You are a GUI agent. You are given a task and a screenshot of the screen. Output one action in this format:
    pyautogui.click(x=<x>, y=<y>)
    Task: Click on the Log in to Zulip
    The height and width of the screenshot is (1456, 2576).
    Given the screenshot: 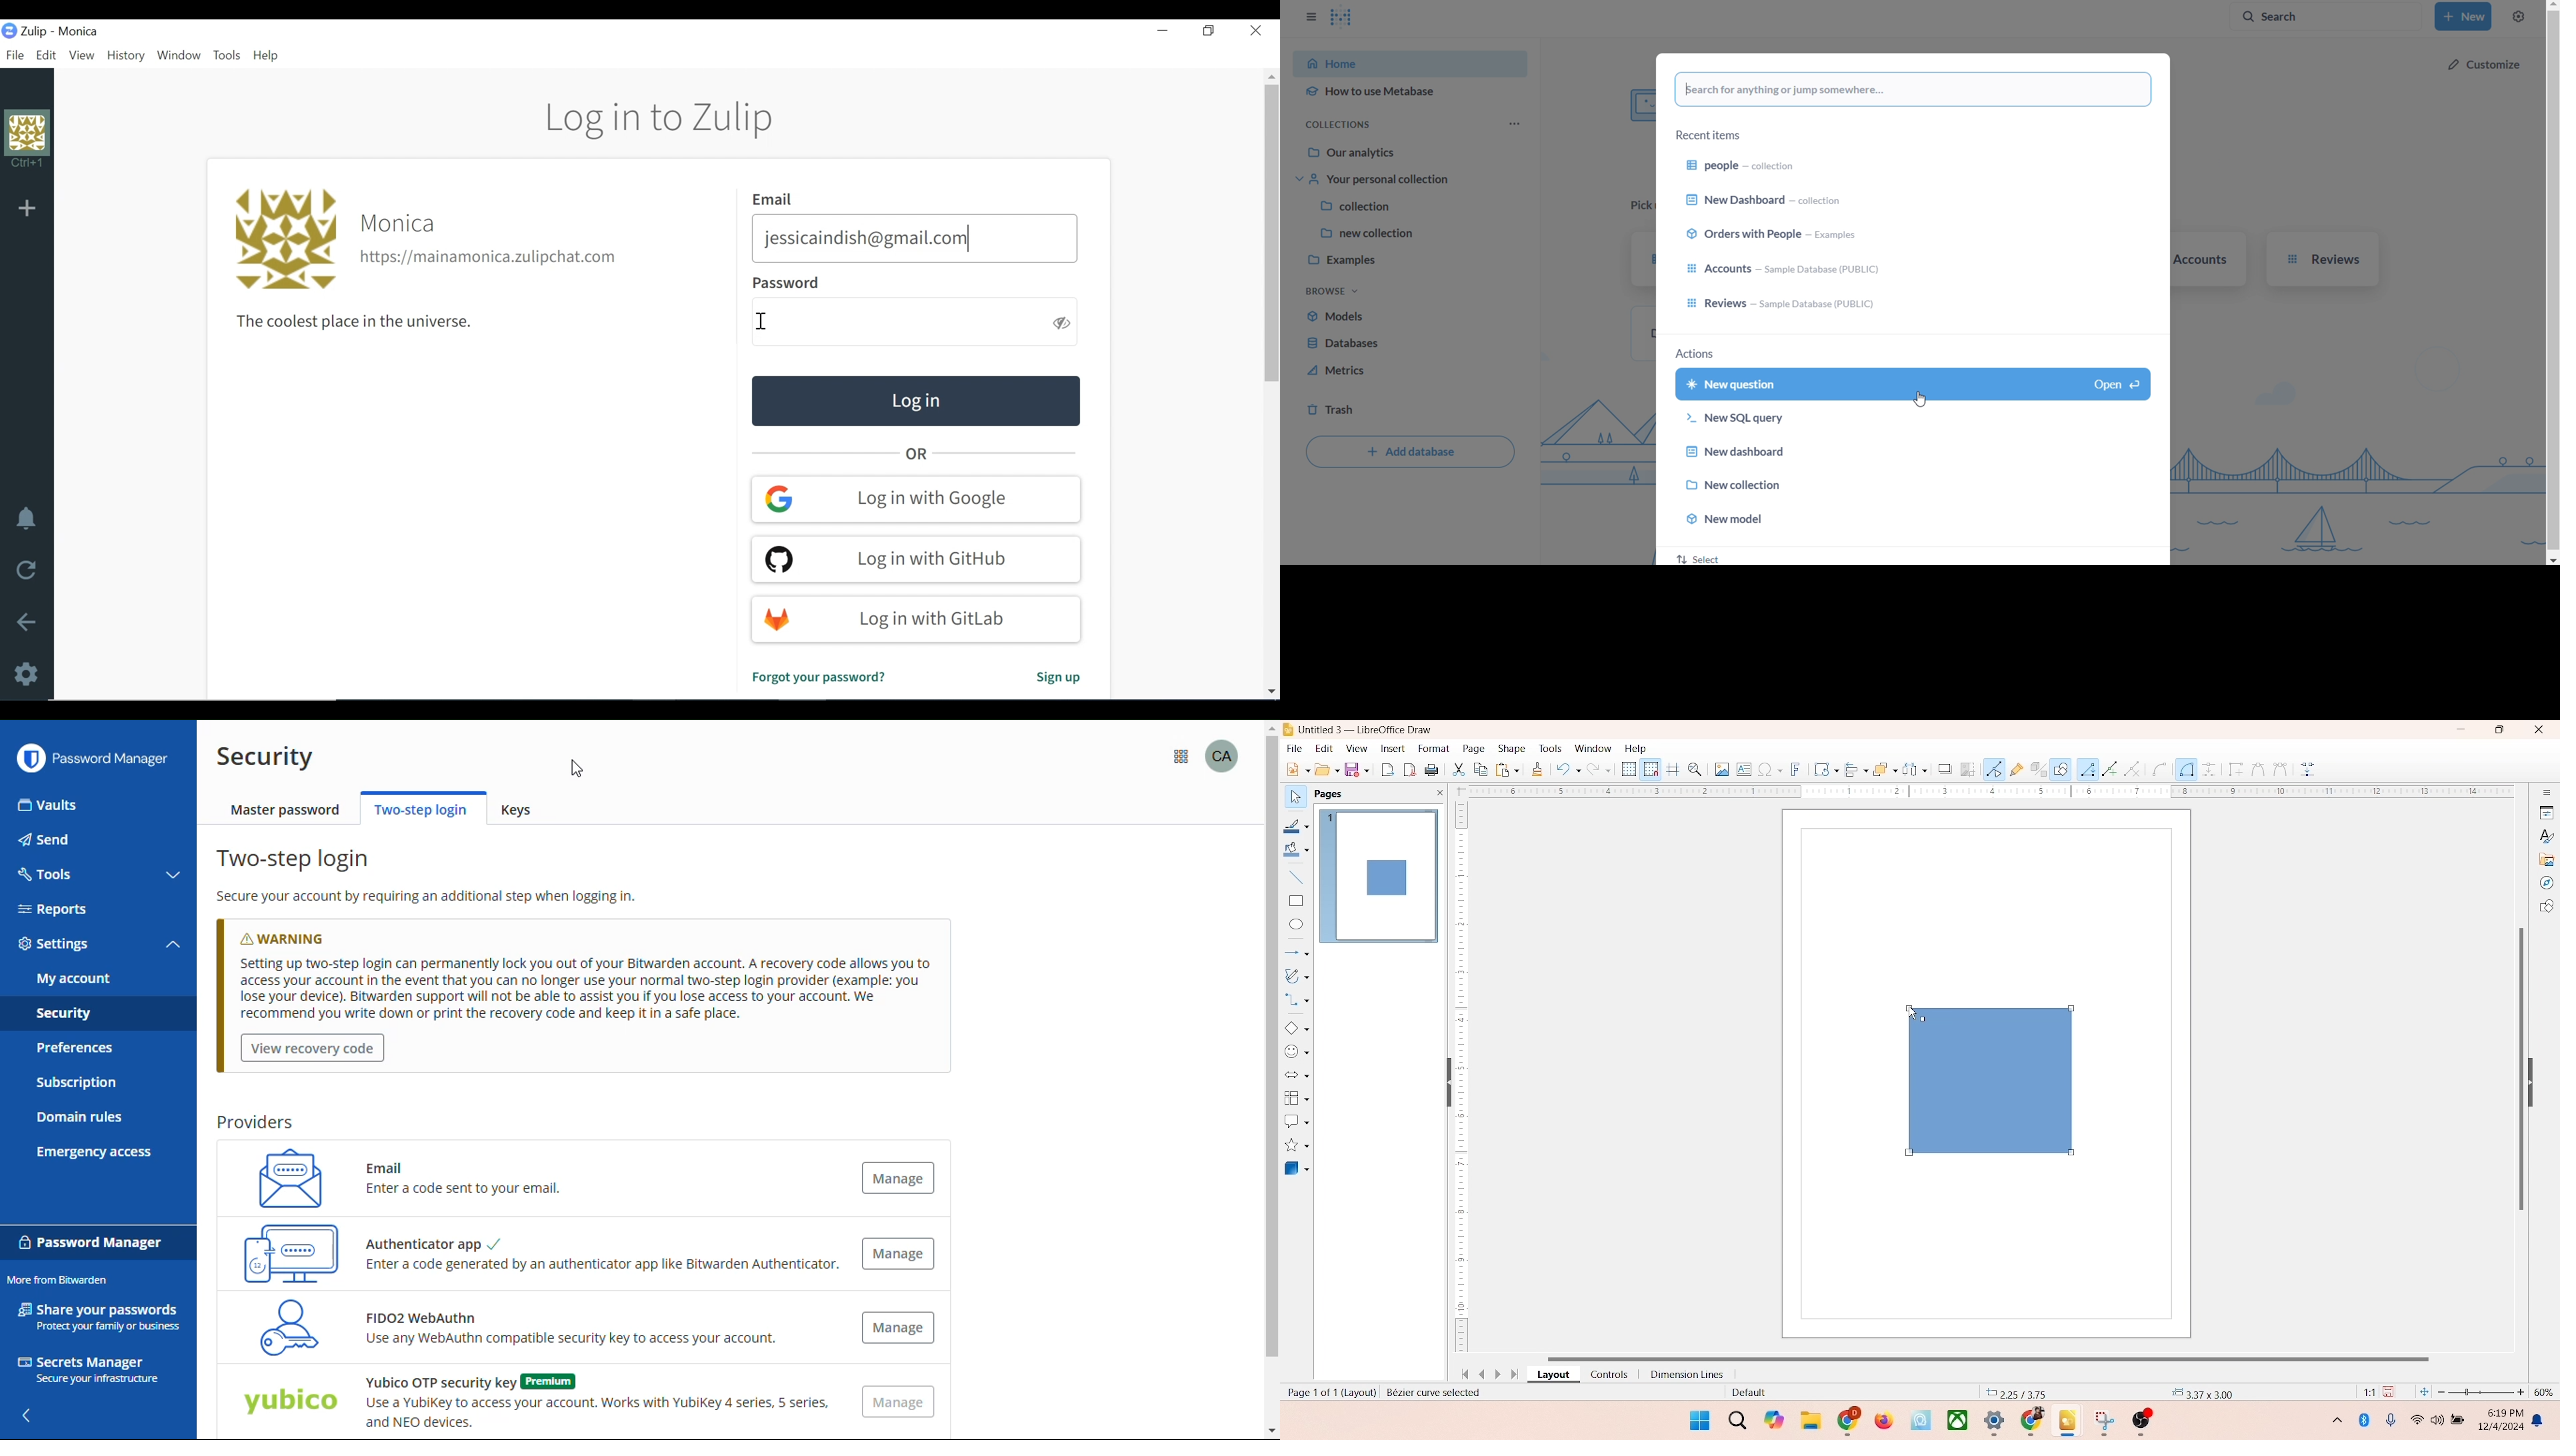 What is the action you would take?
    pyautogui.click(x=661, y=119)
    